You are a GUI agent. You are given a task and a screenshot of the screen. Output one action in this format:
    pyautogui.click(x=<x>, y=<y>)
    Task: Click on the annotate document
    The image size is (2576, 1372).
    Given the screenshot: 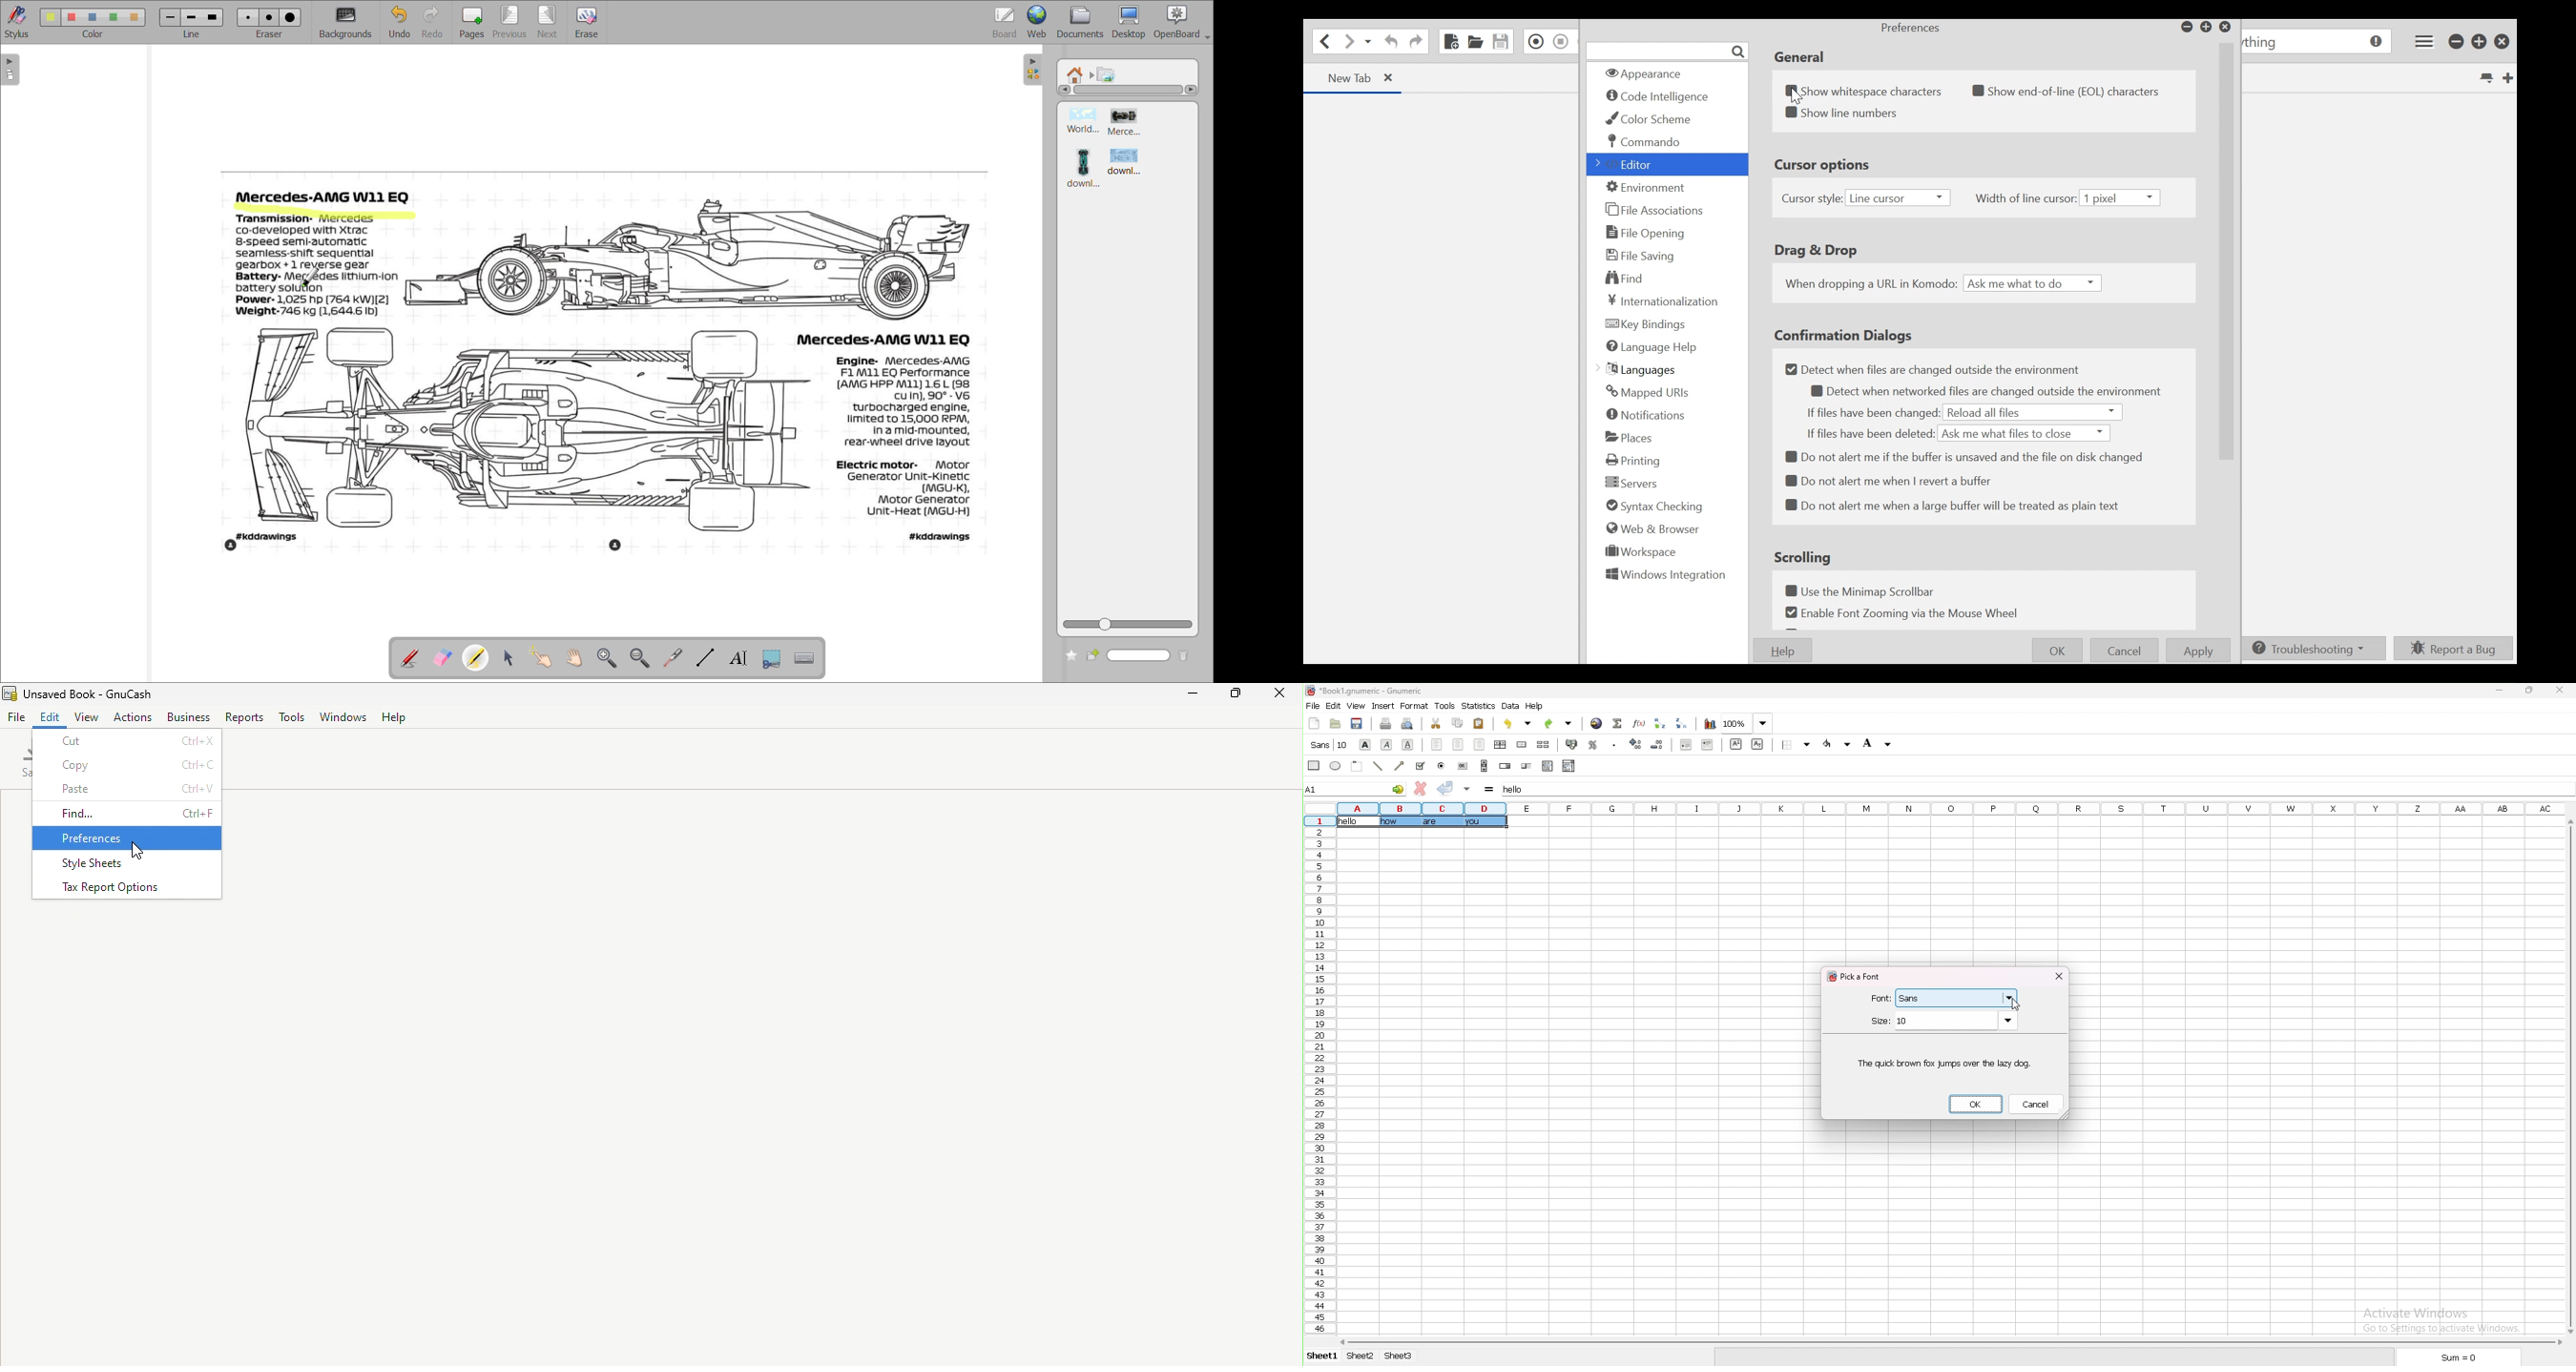 What is the action you would take?
    pyautogui.click(x=412, y=657)
    